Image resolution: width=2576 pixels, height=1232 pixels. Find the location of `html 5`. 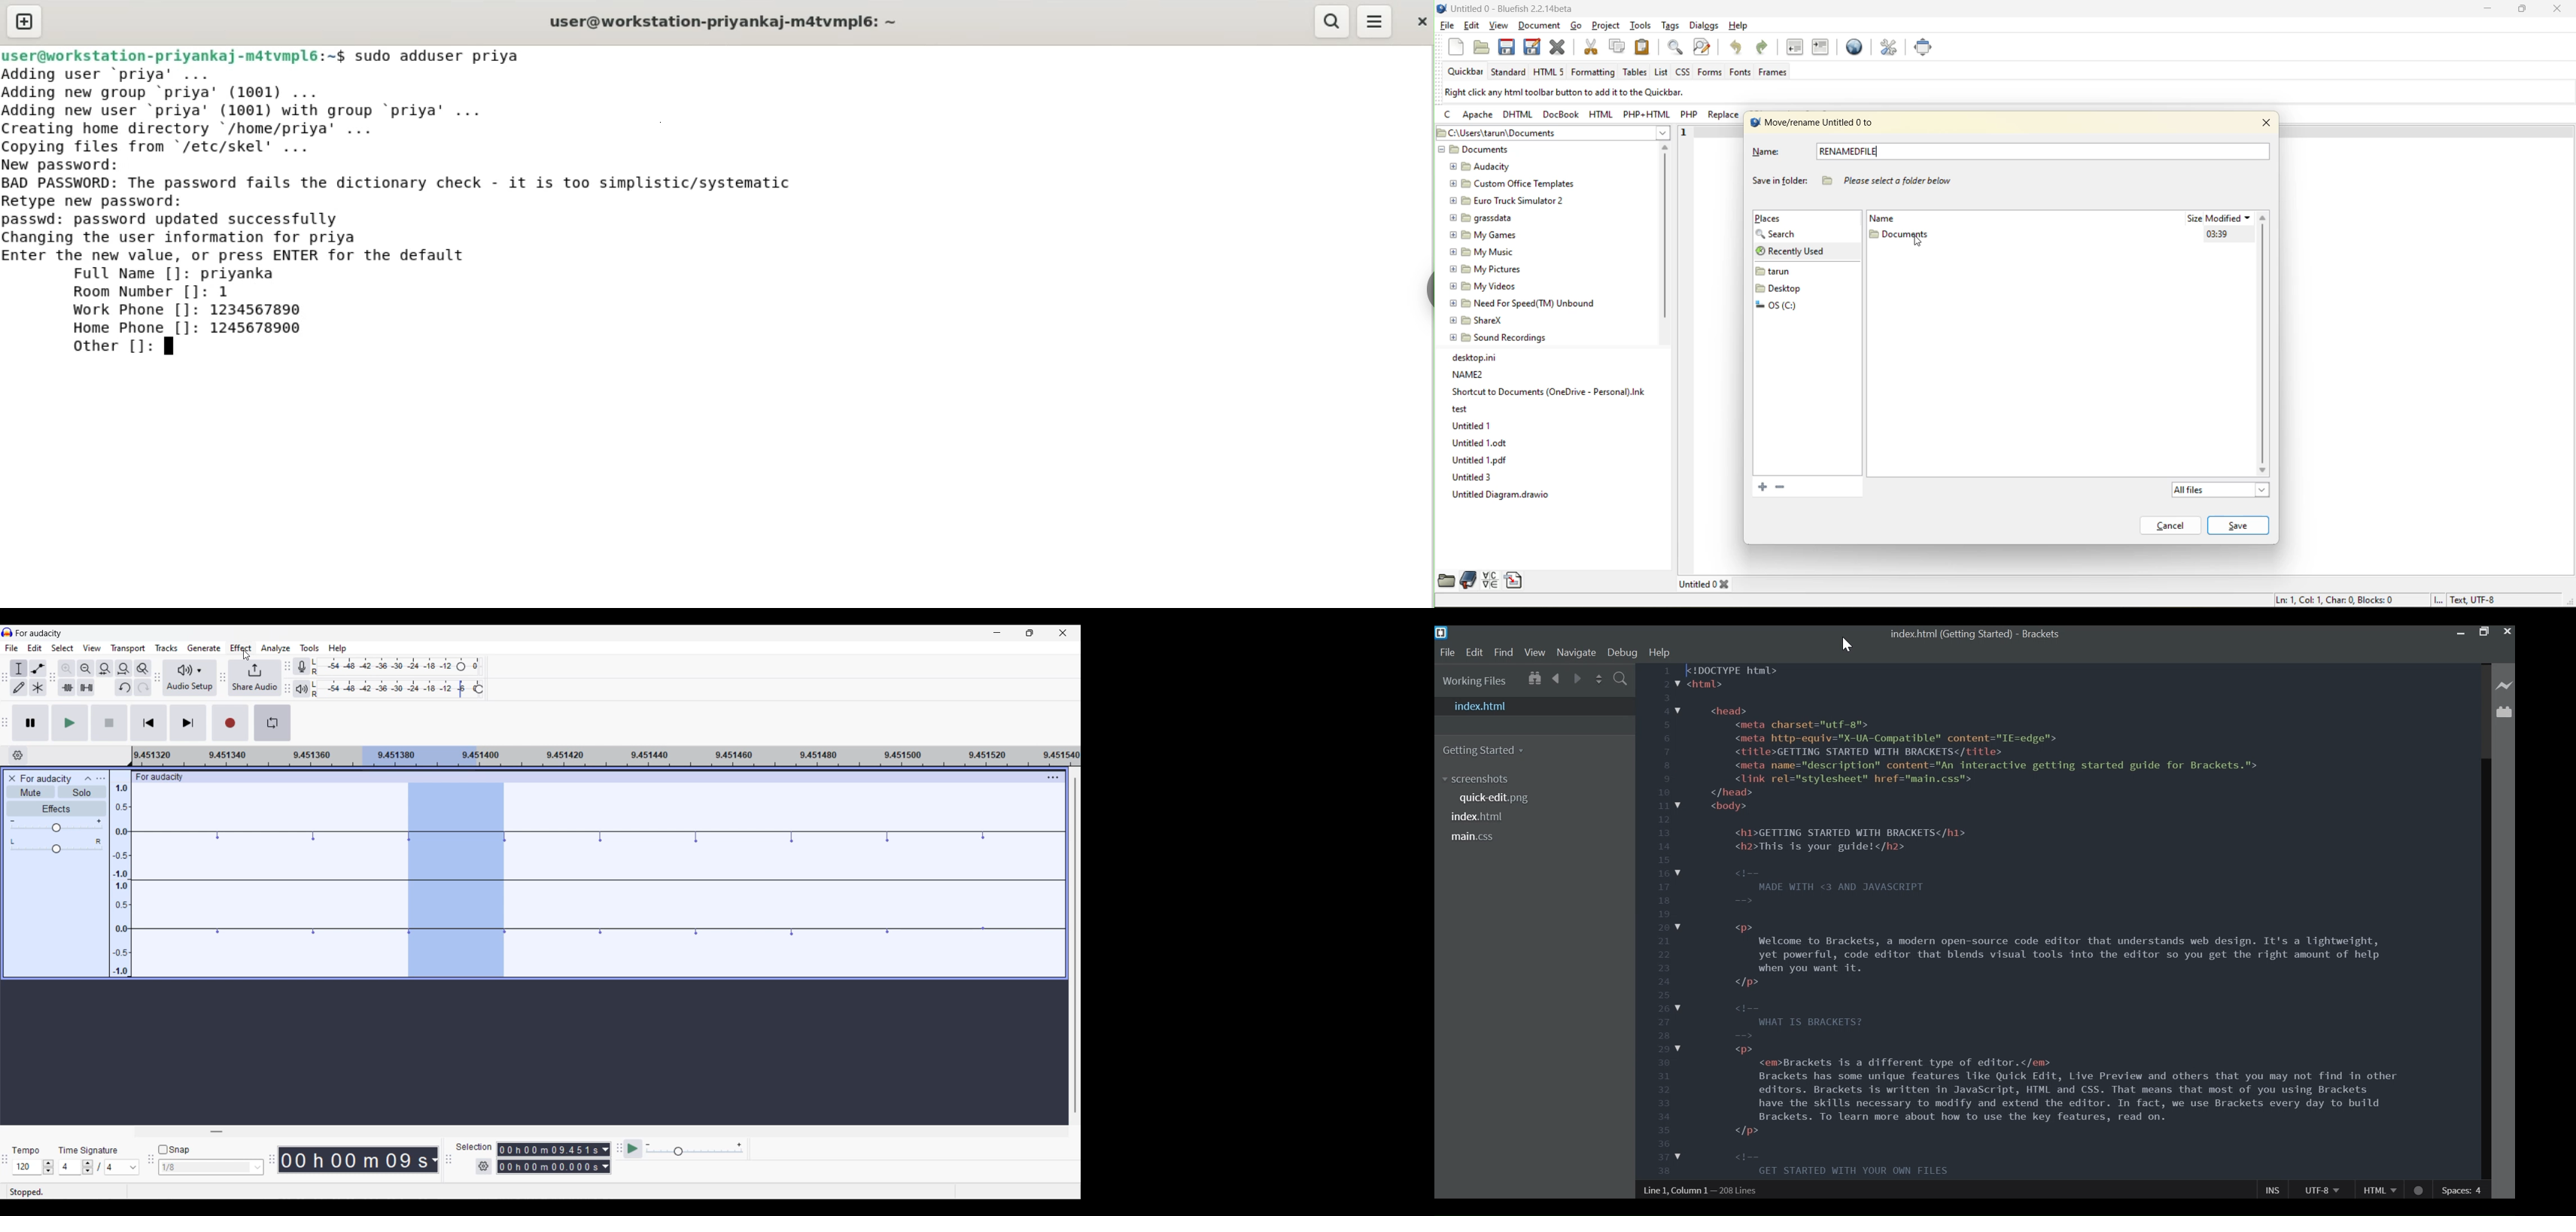

html 5 is located at coordinates (1552, 73).